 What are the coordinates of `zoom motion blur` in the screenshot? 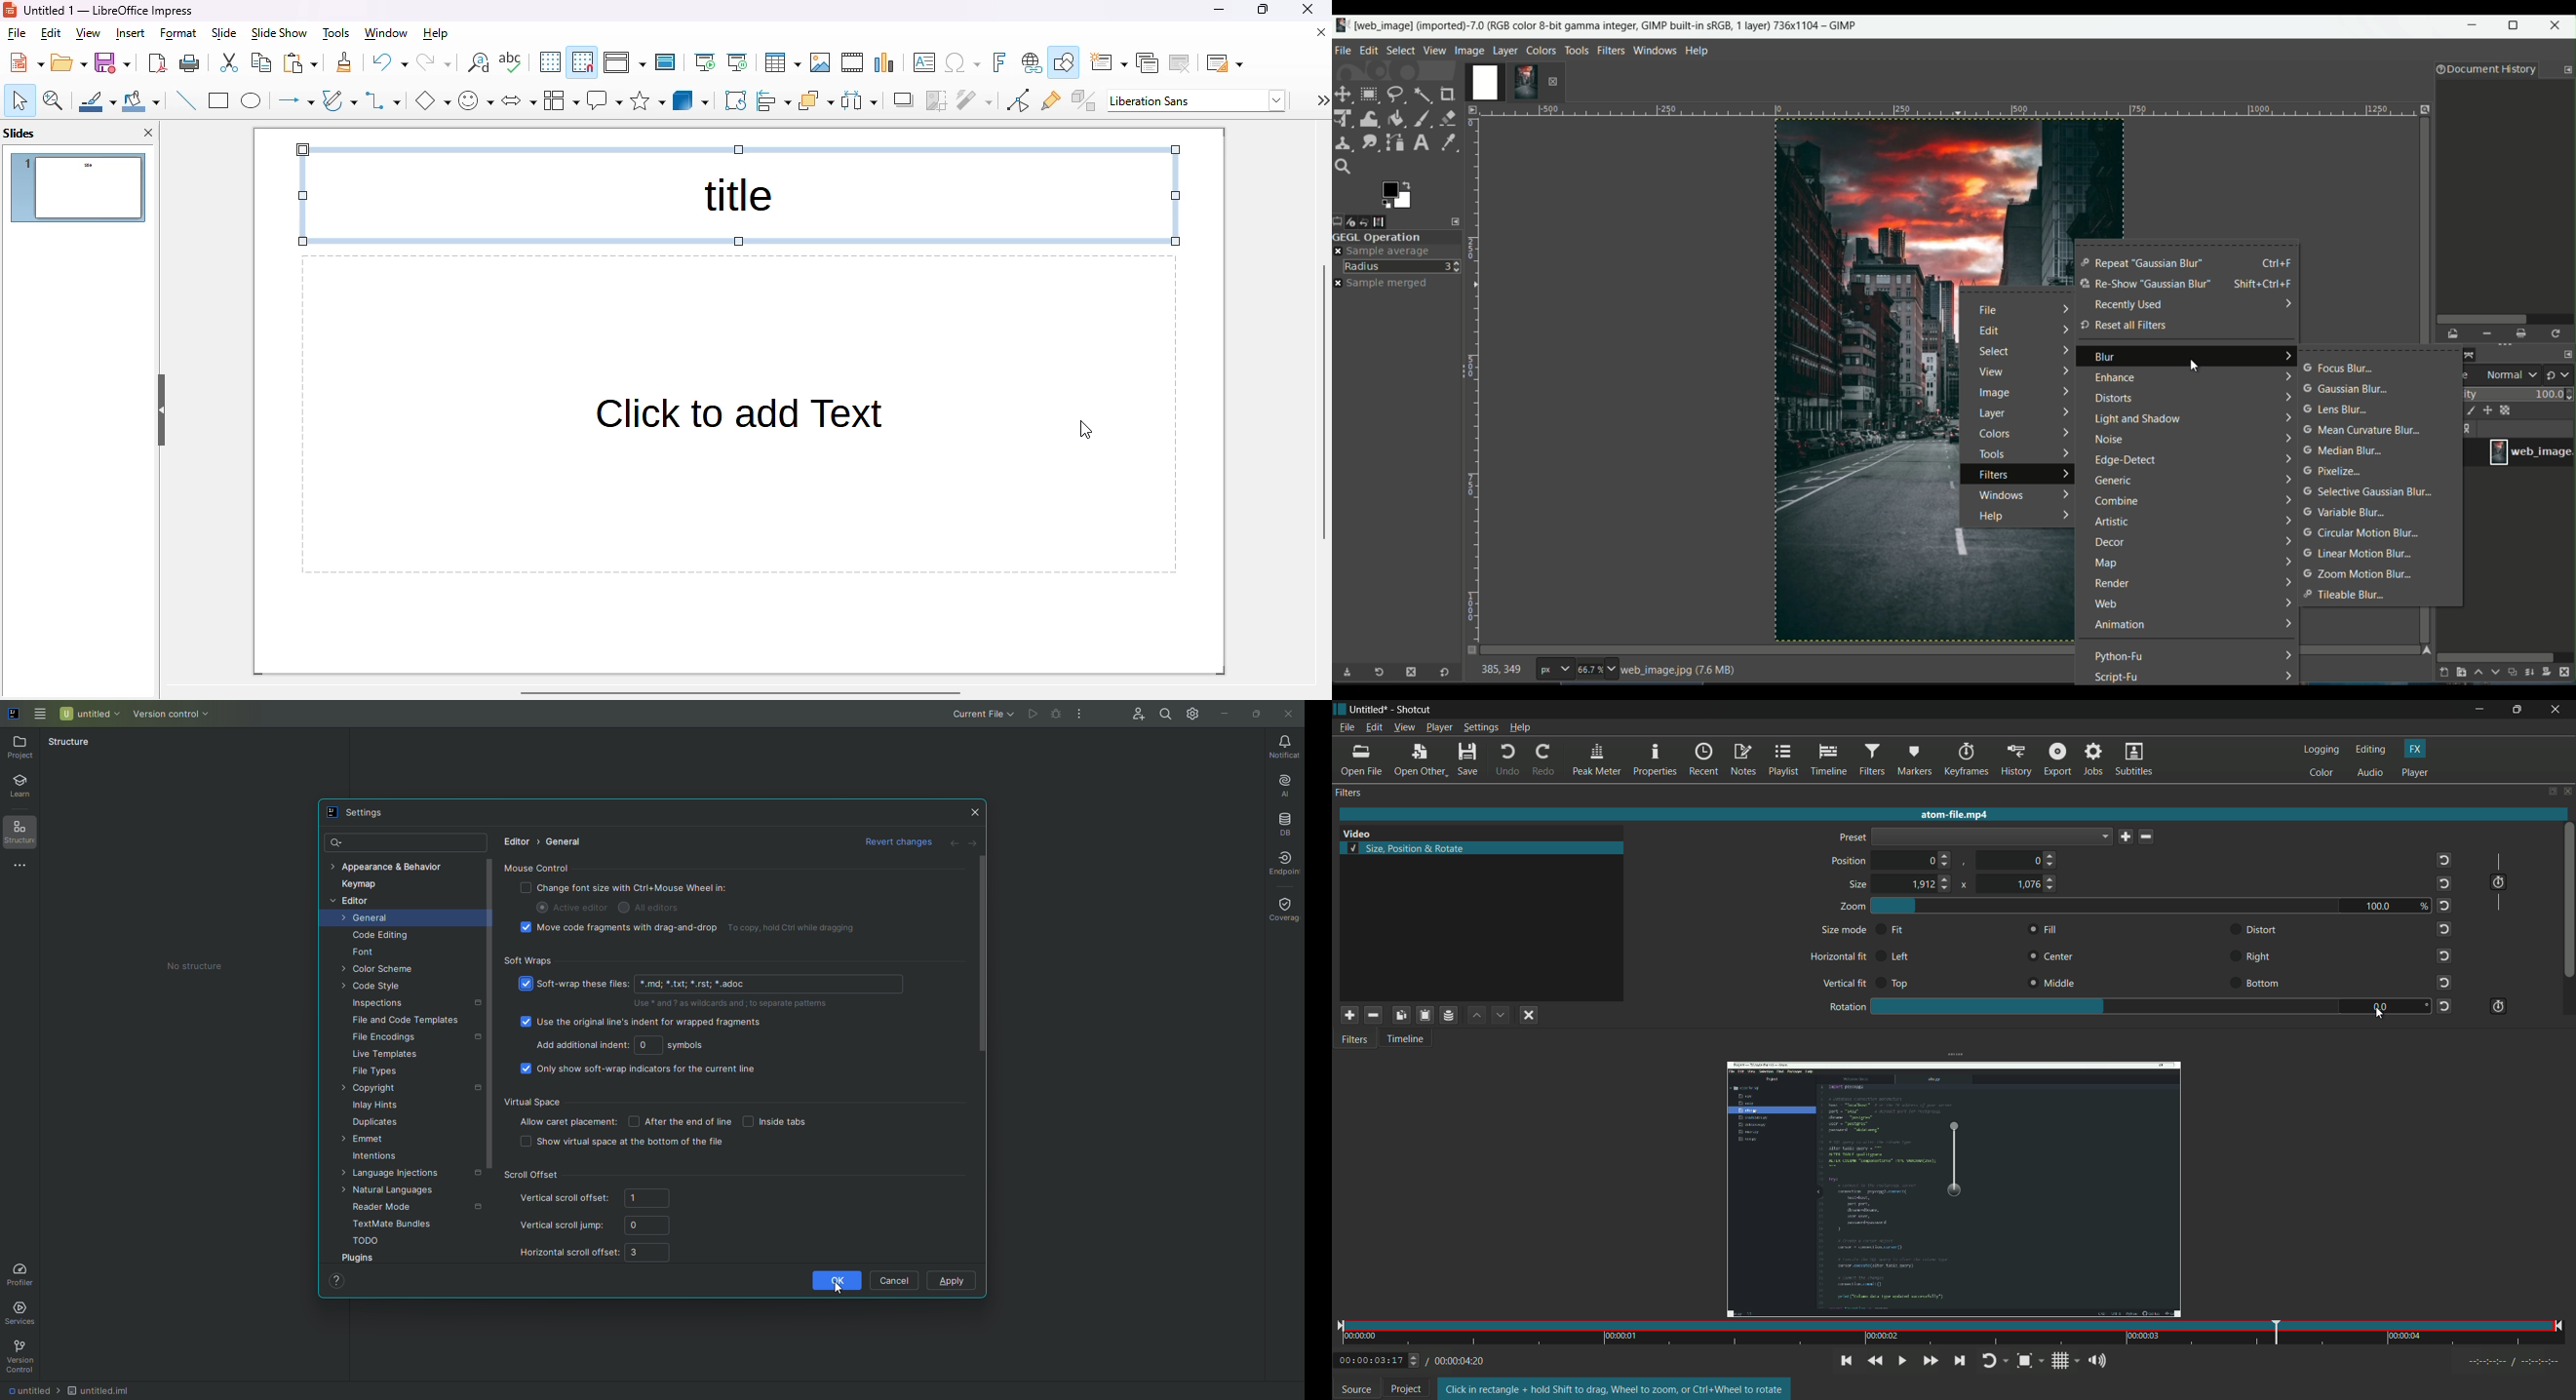 It's located at (2360, 574).